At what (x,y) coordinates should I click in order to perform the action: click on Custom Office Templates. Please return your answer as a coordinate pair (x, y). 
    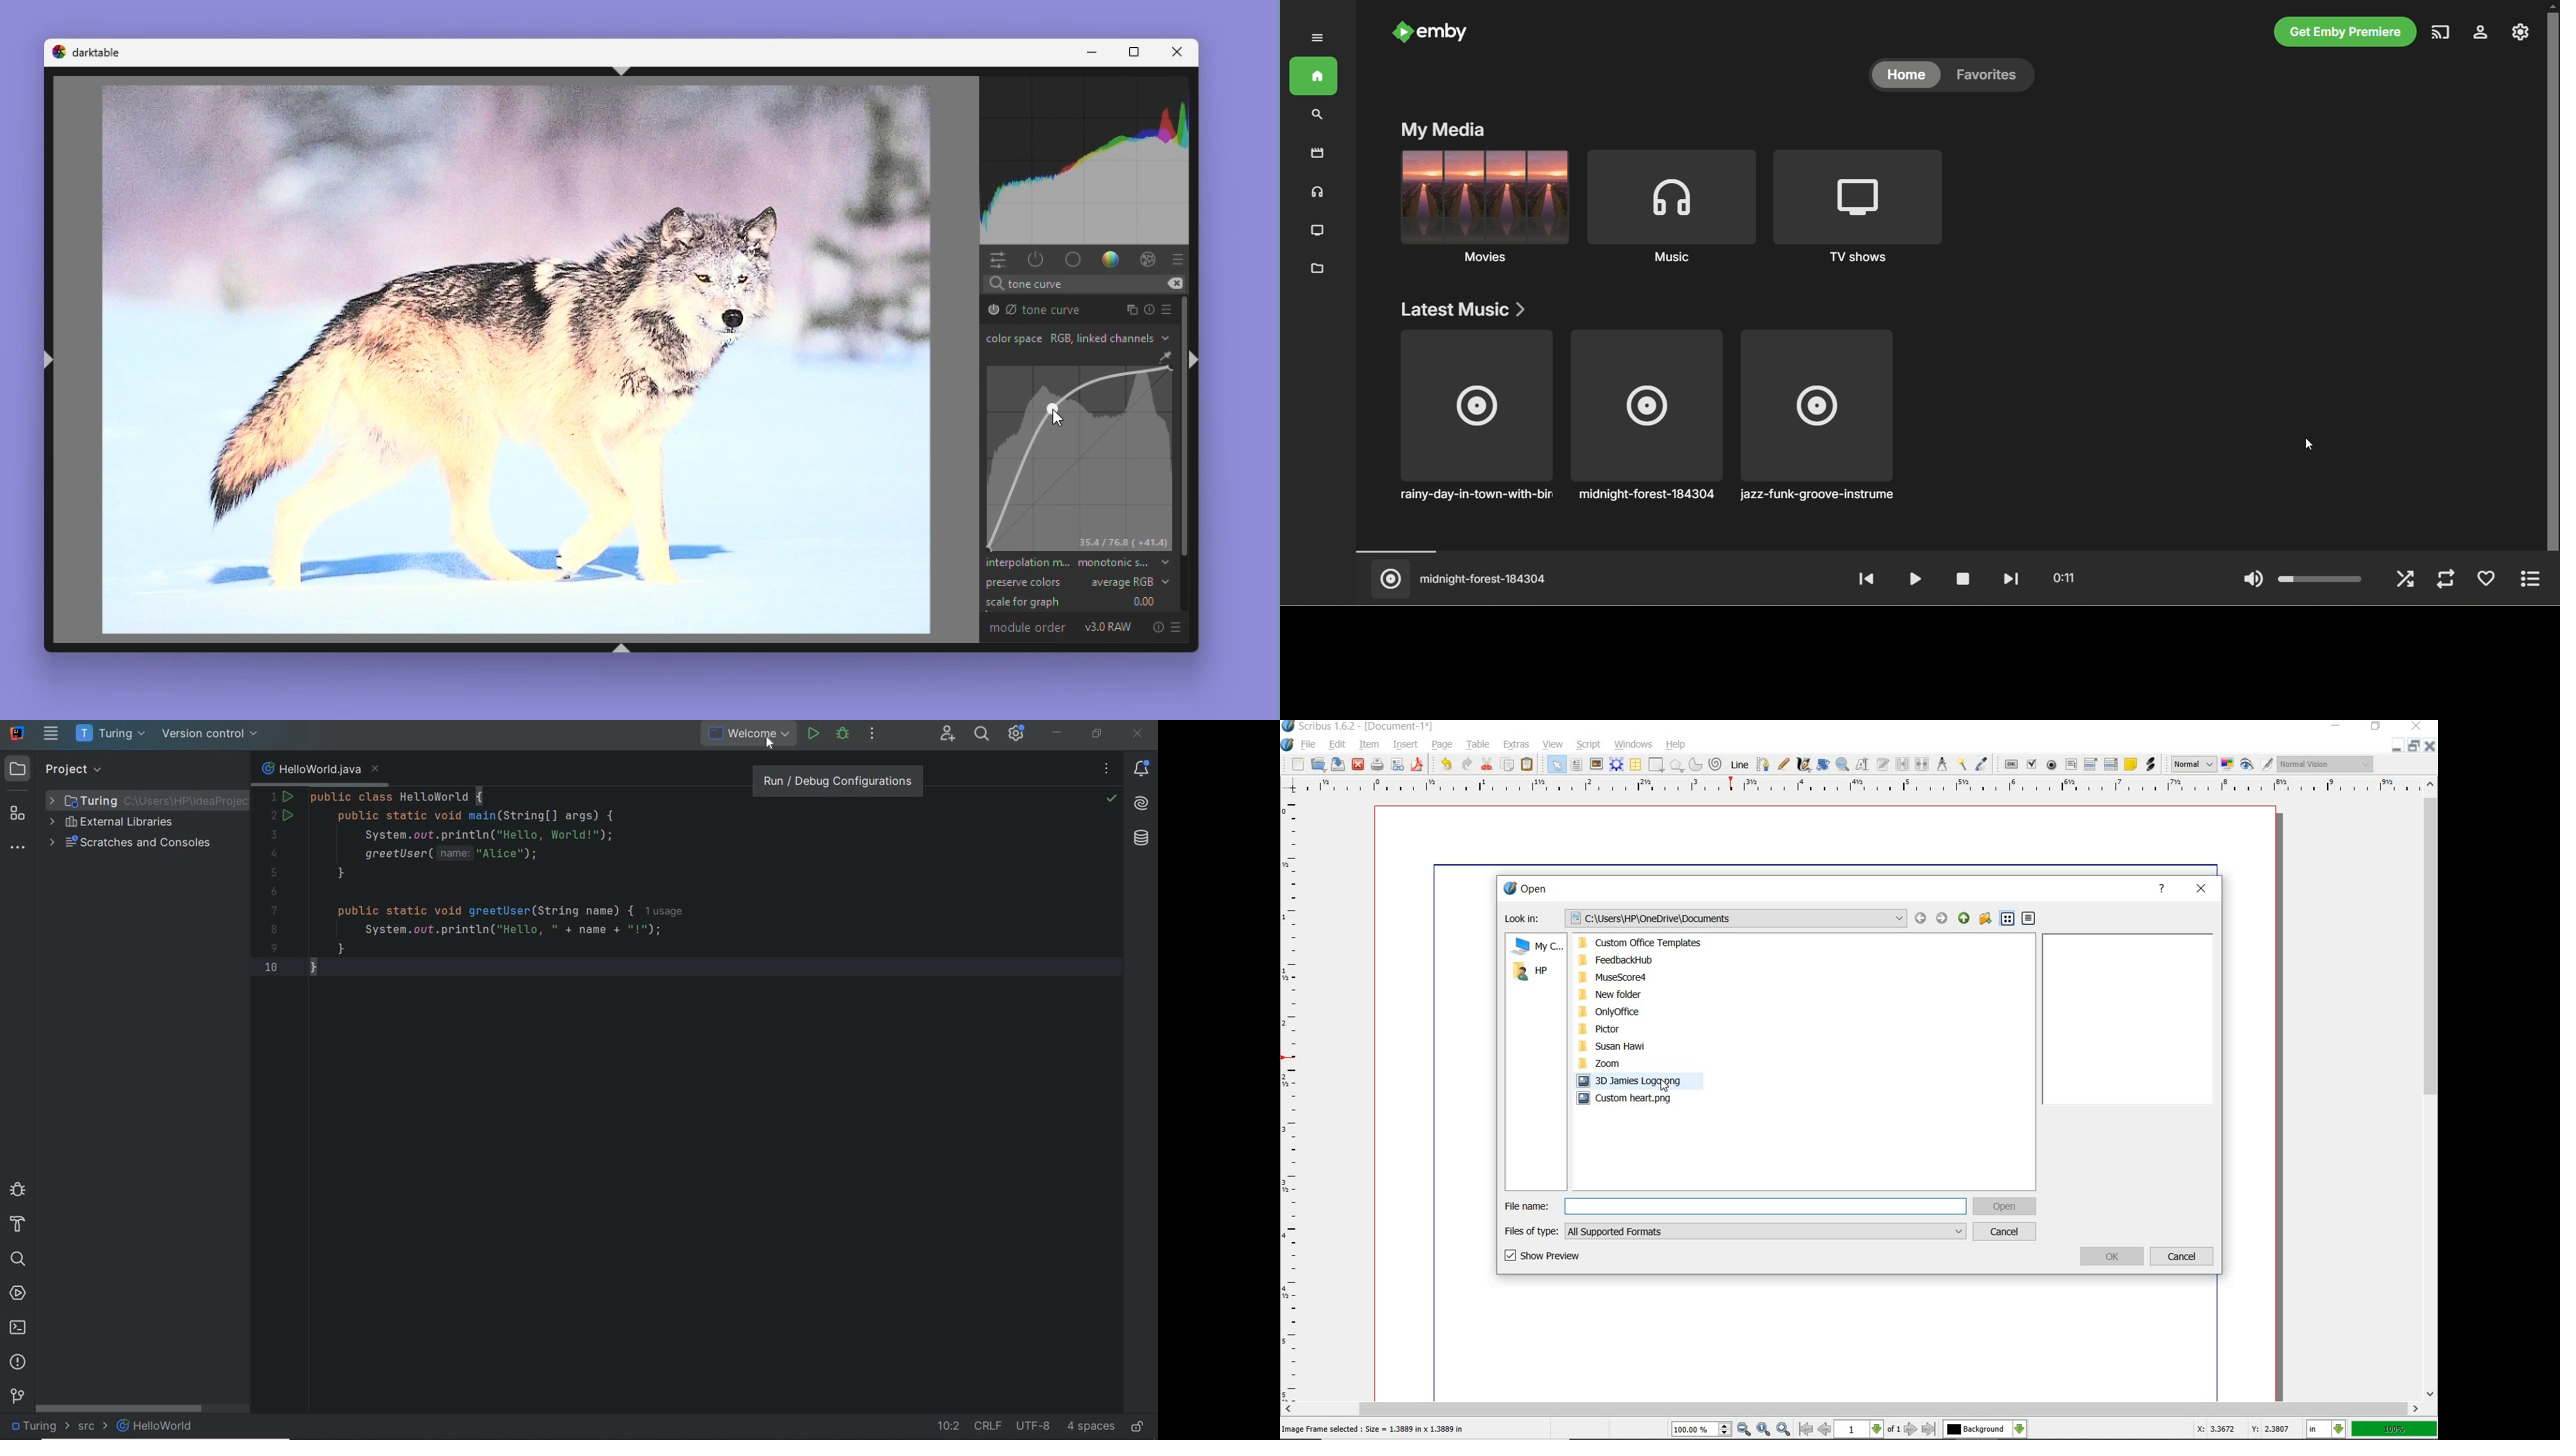
    Looking at the image, I should click on (1647, 944).